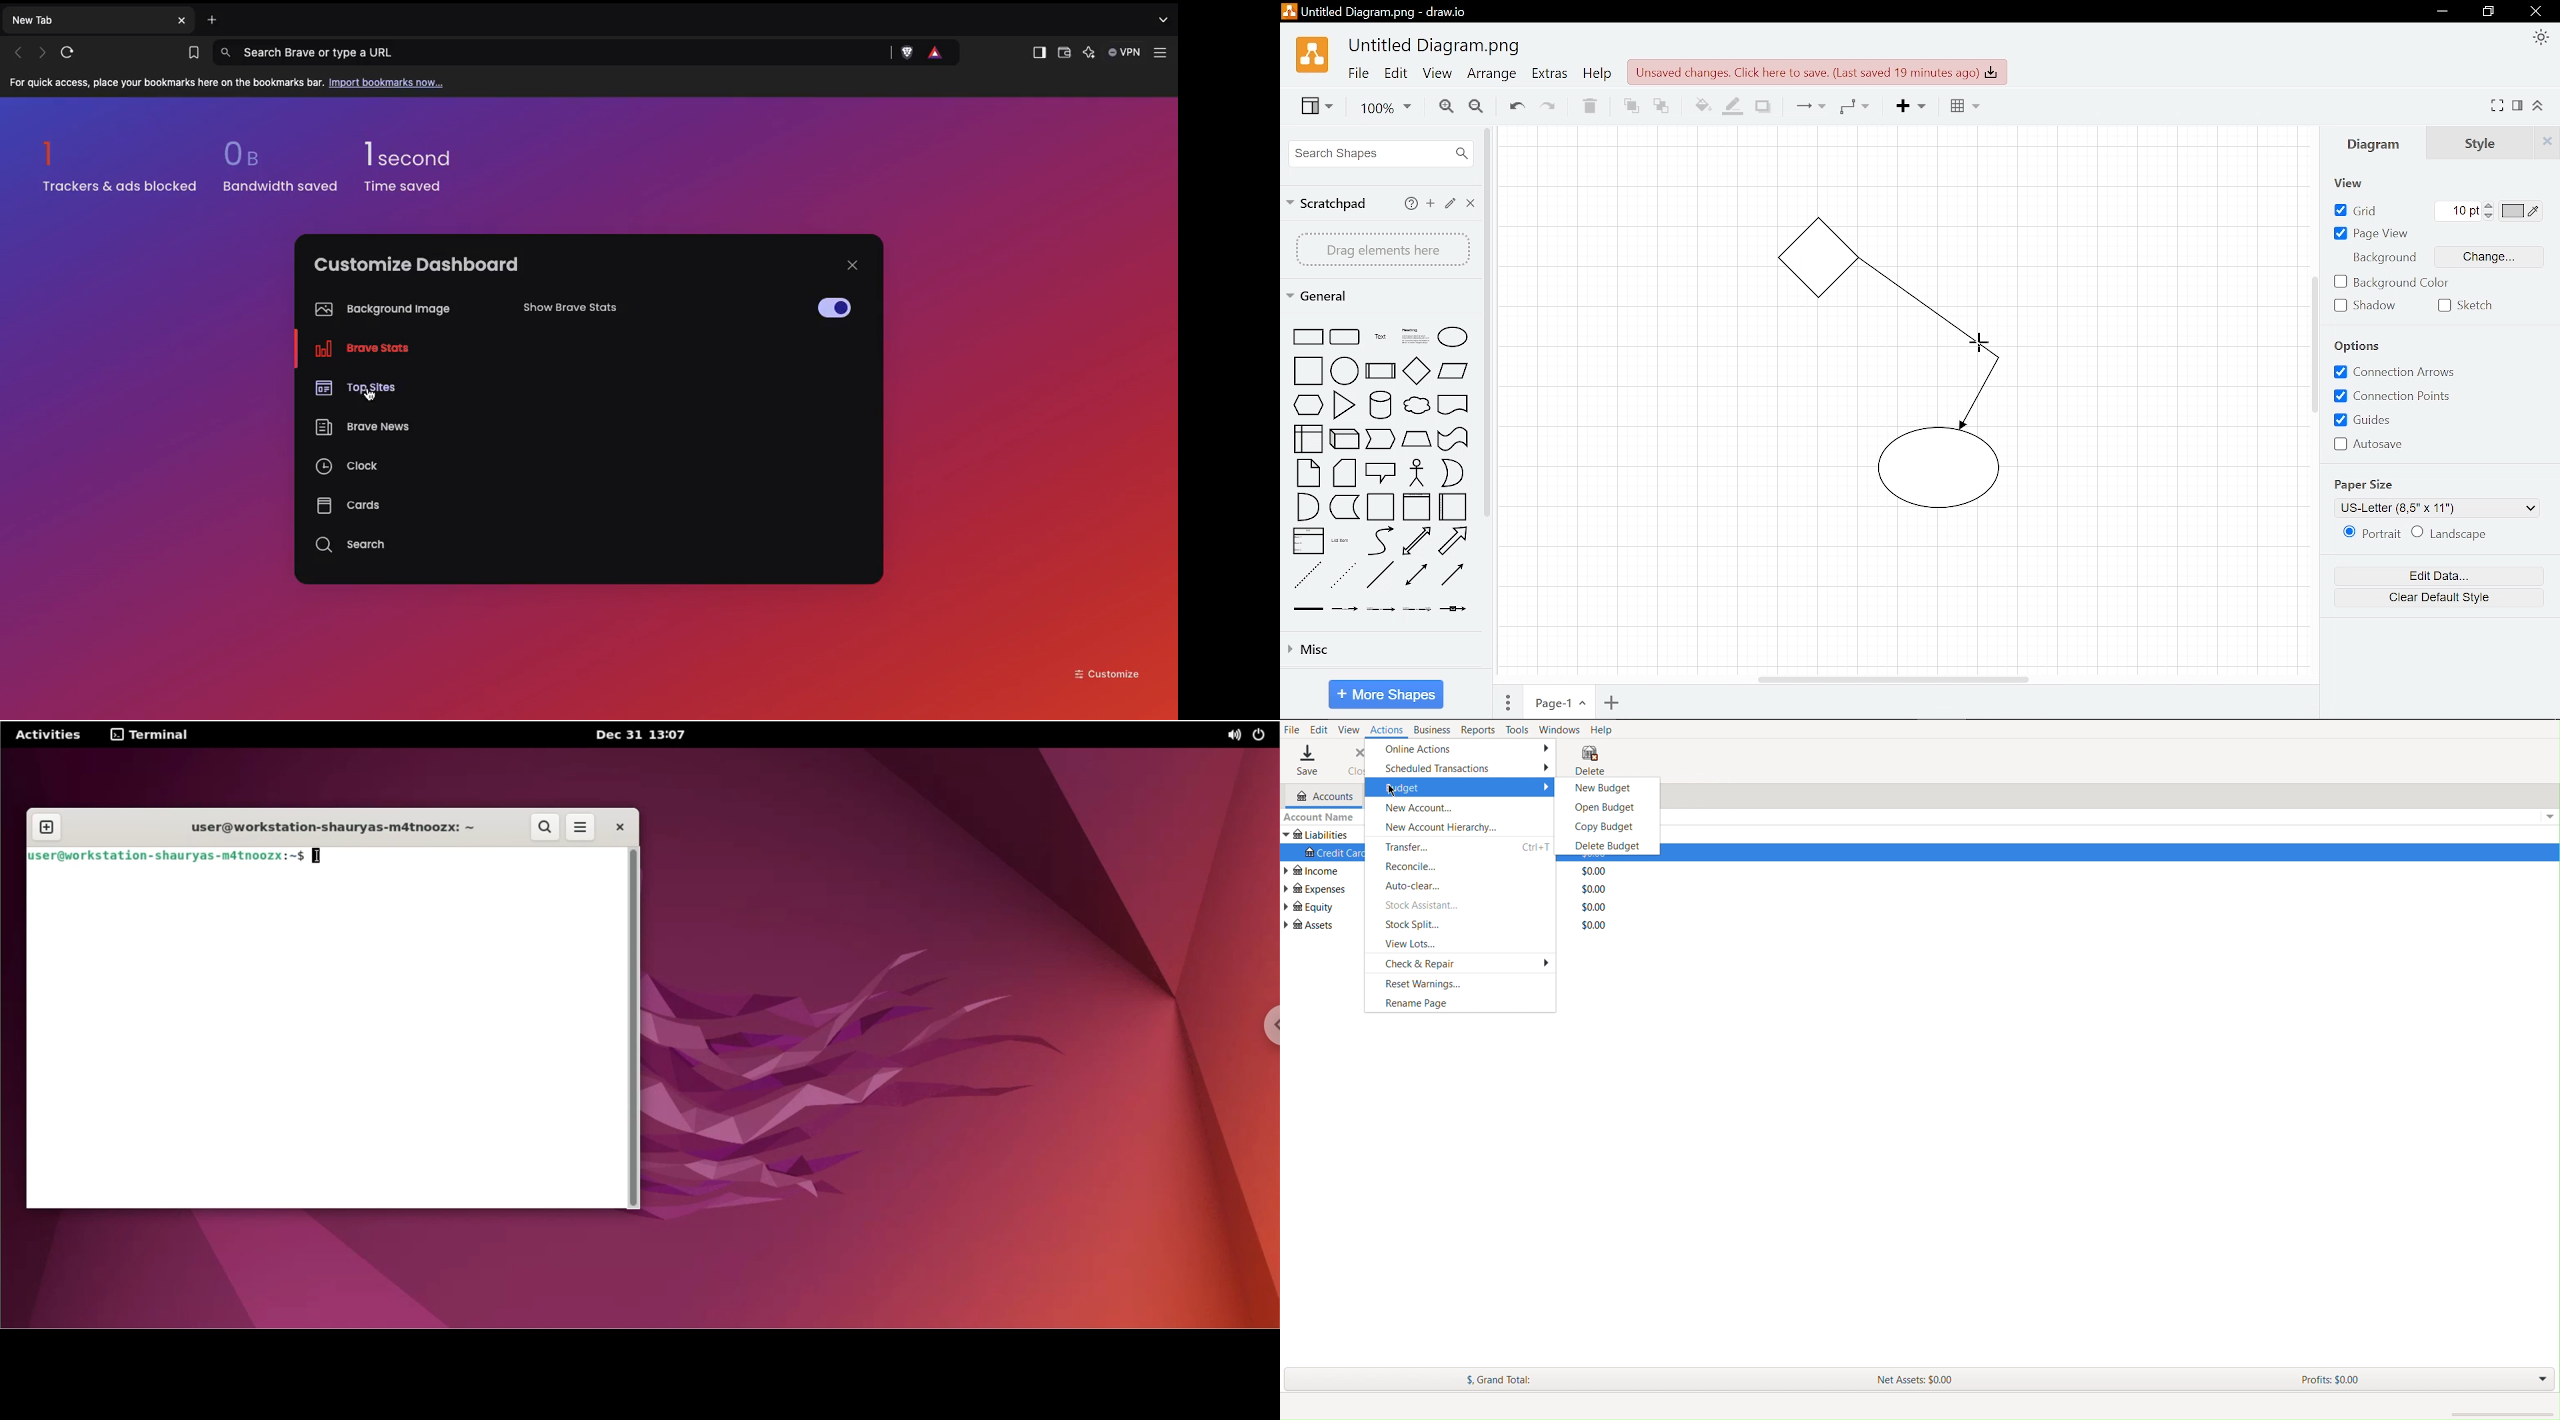 This screenshot has height=1428, width=2576. What do you see at coordinates (1385, 731) in the screenshot?
I see `Actions` at bounding box center [1385, 731].